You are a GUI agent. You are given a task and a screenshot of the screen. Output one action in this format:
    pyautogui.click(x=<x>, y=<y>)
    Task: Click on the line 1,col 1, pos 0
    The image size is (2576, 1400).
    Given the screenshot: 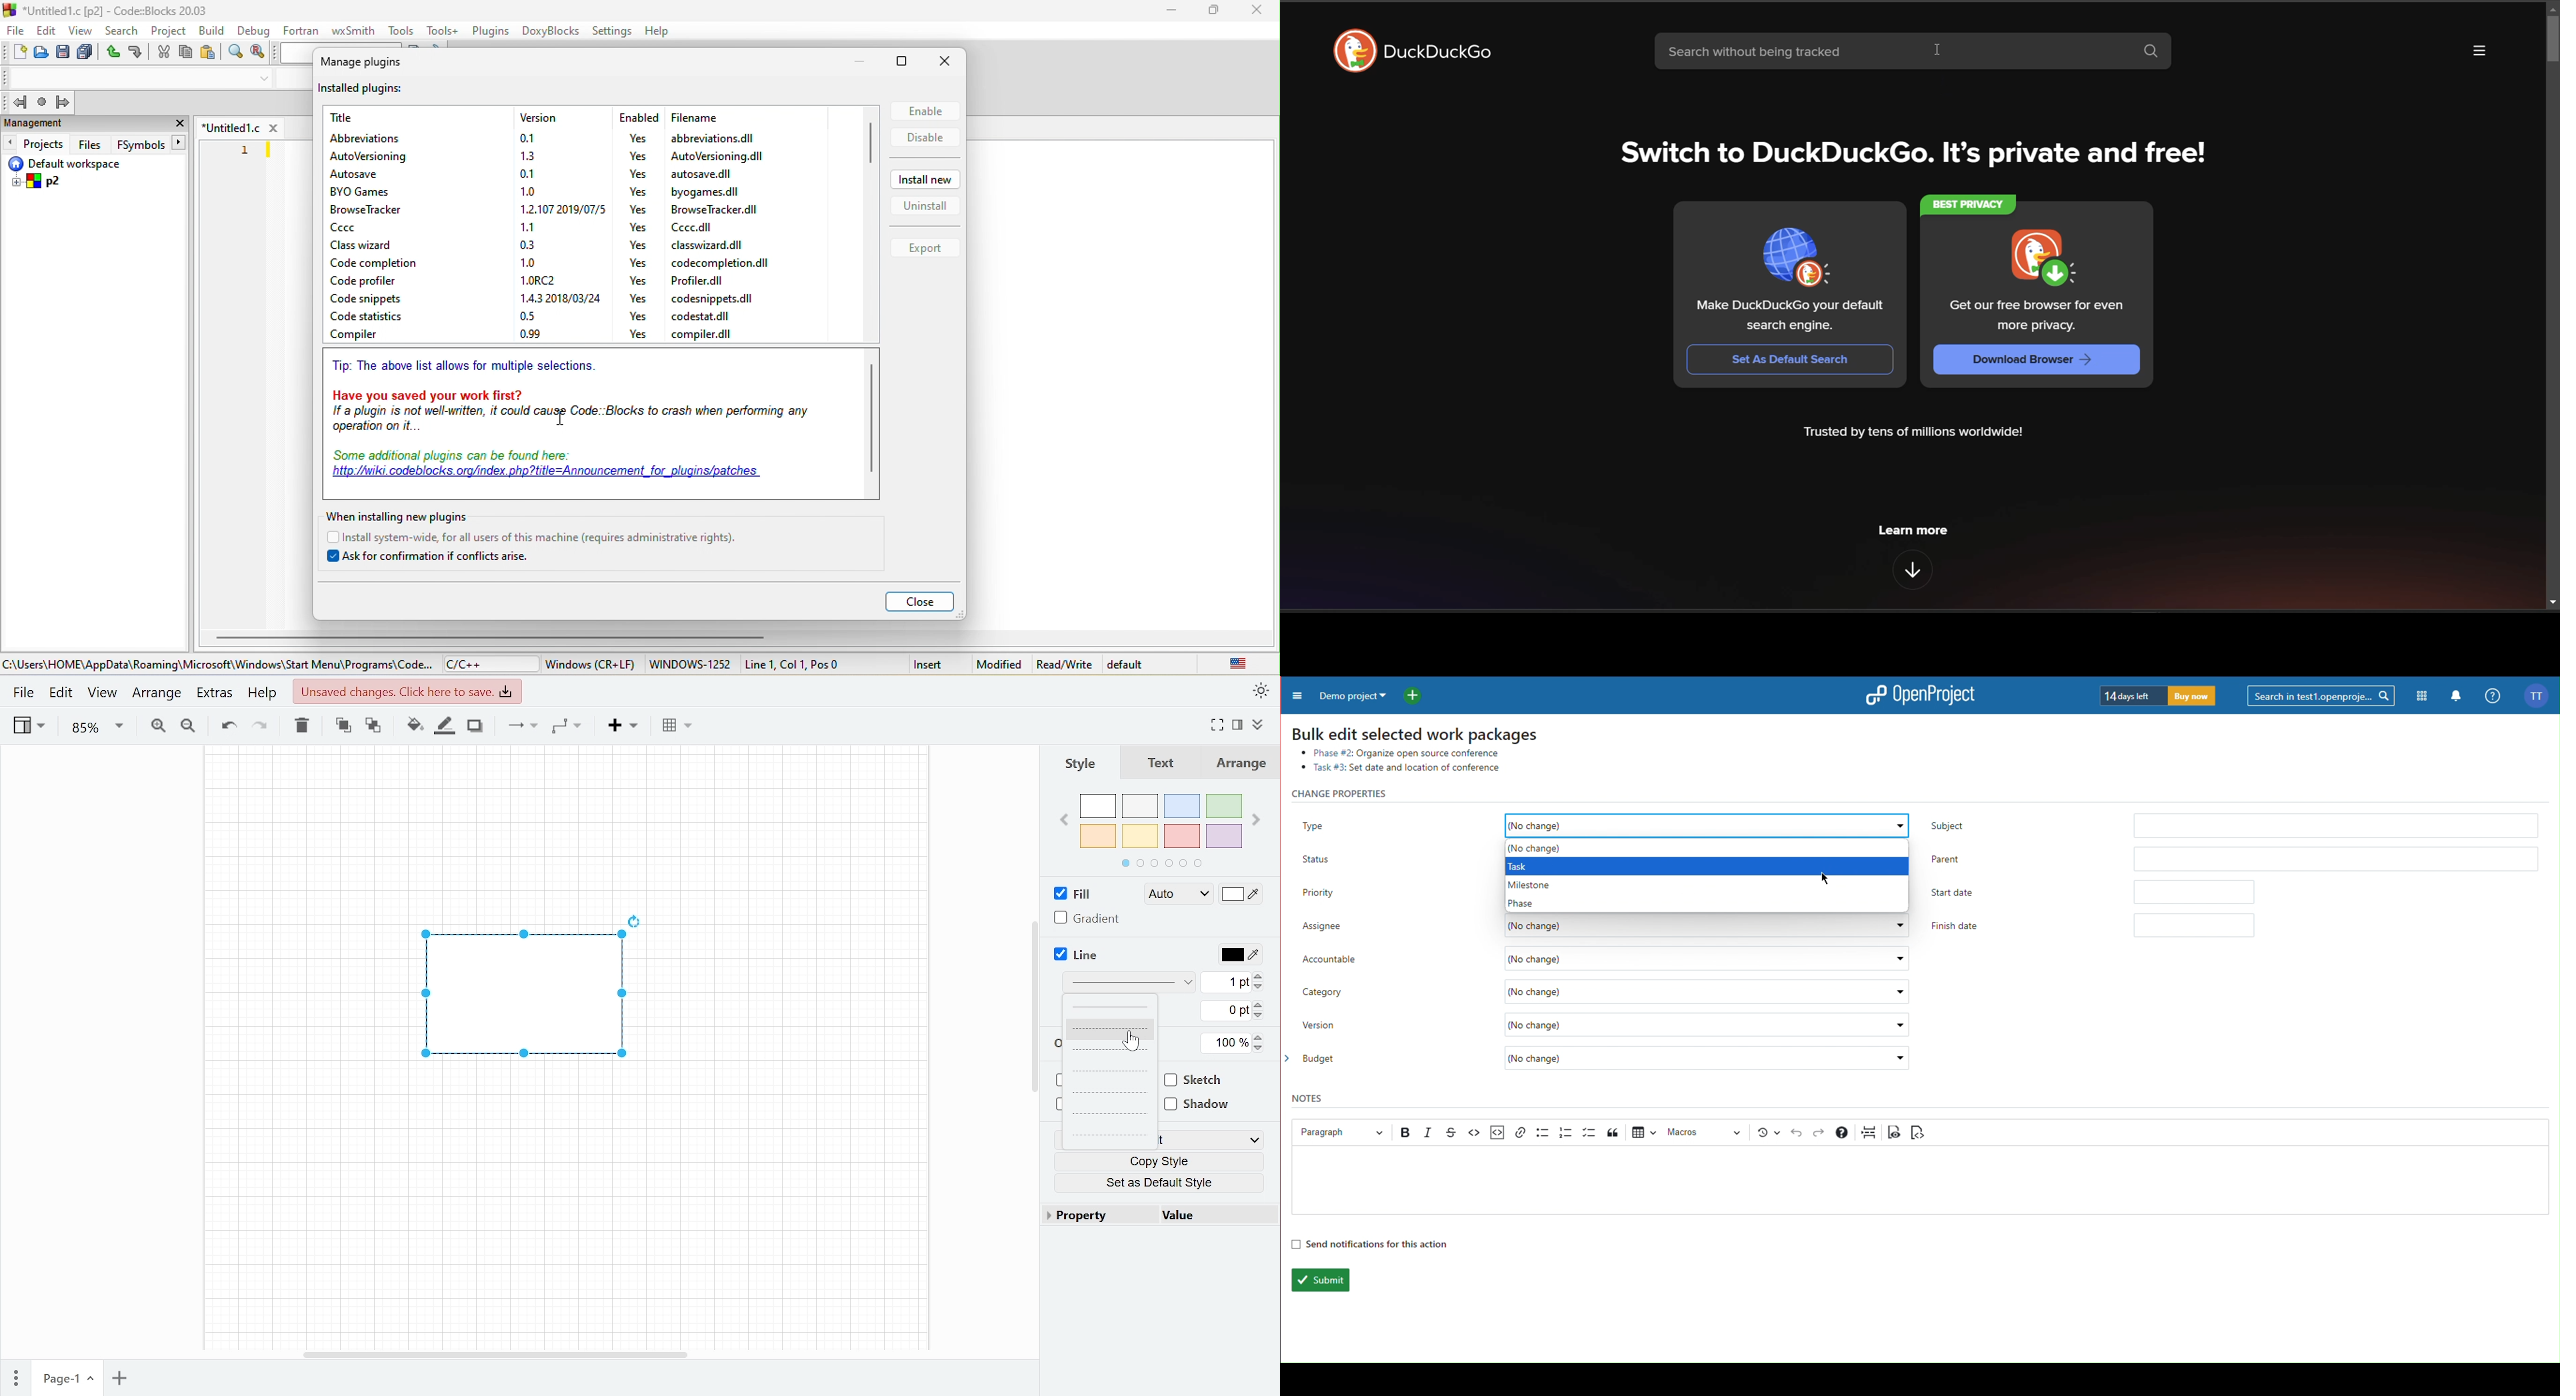 What is the action you would take?
    pyautogui.click(x=793, y=666)
    